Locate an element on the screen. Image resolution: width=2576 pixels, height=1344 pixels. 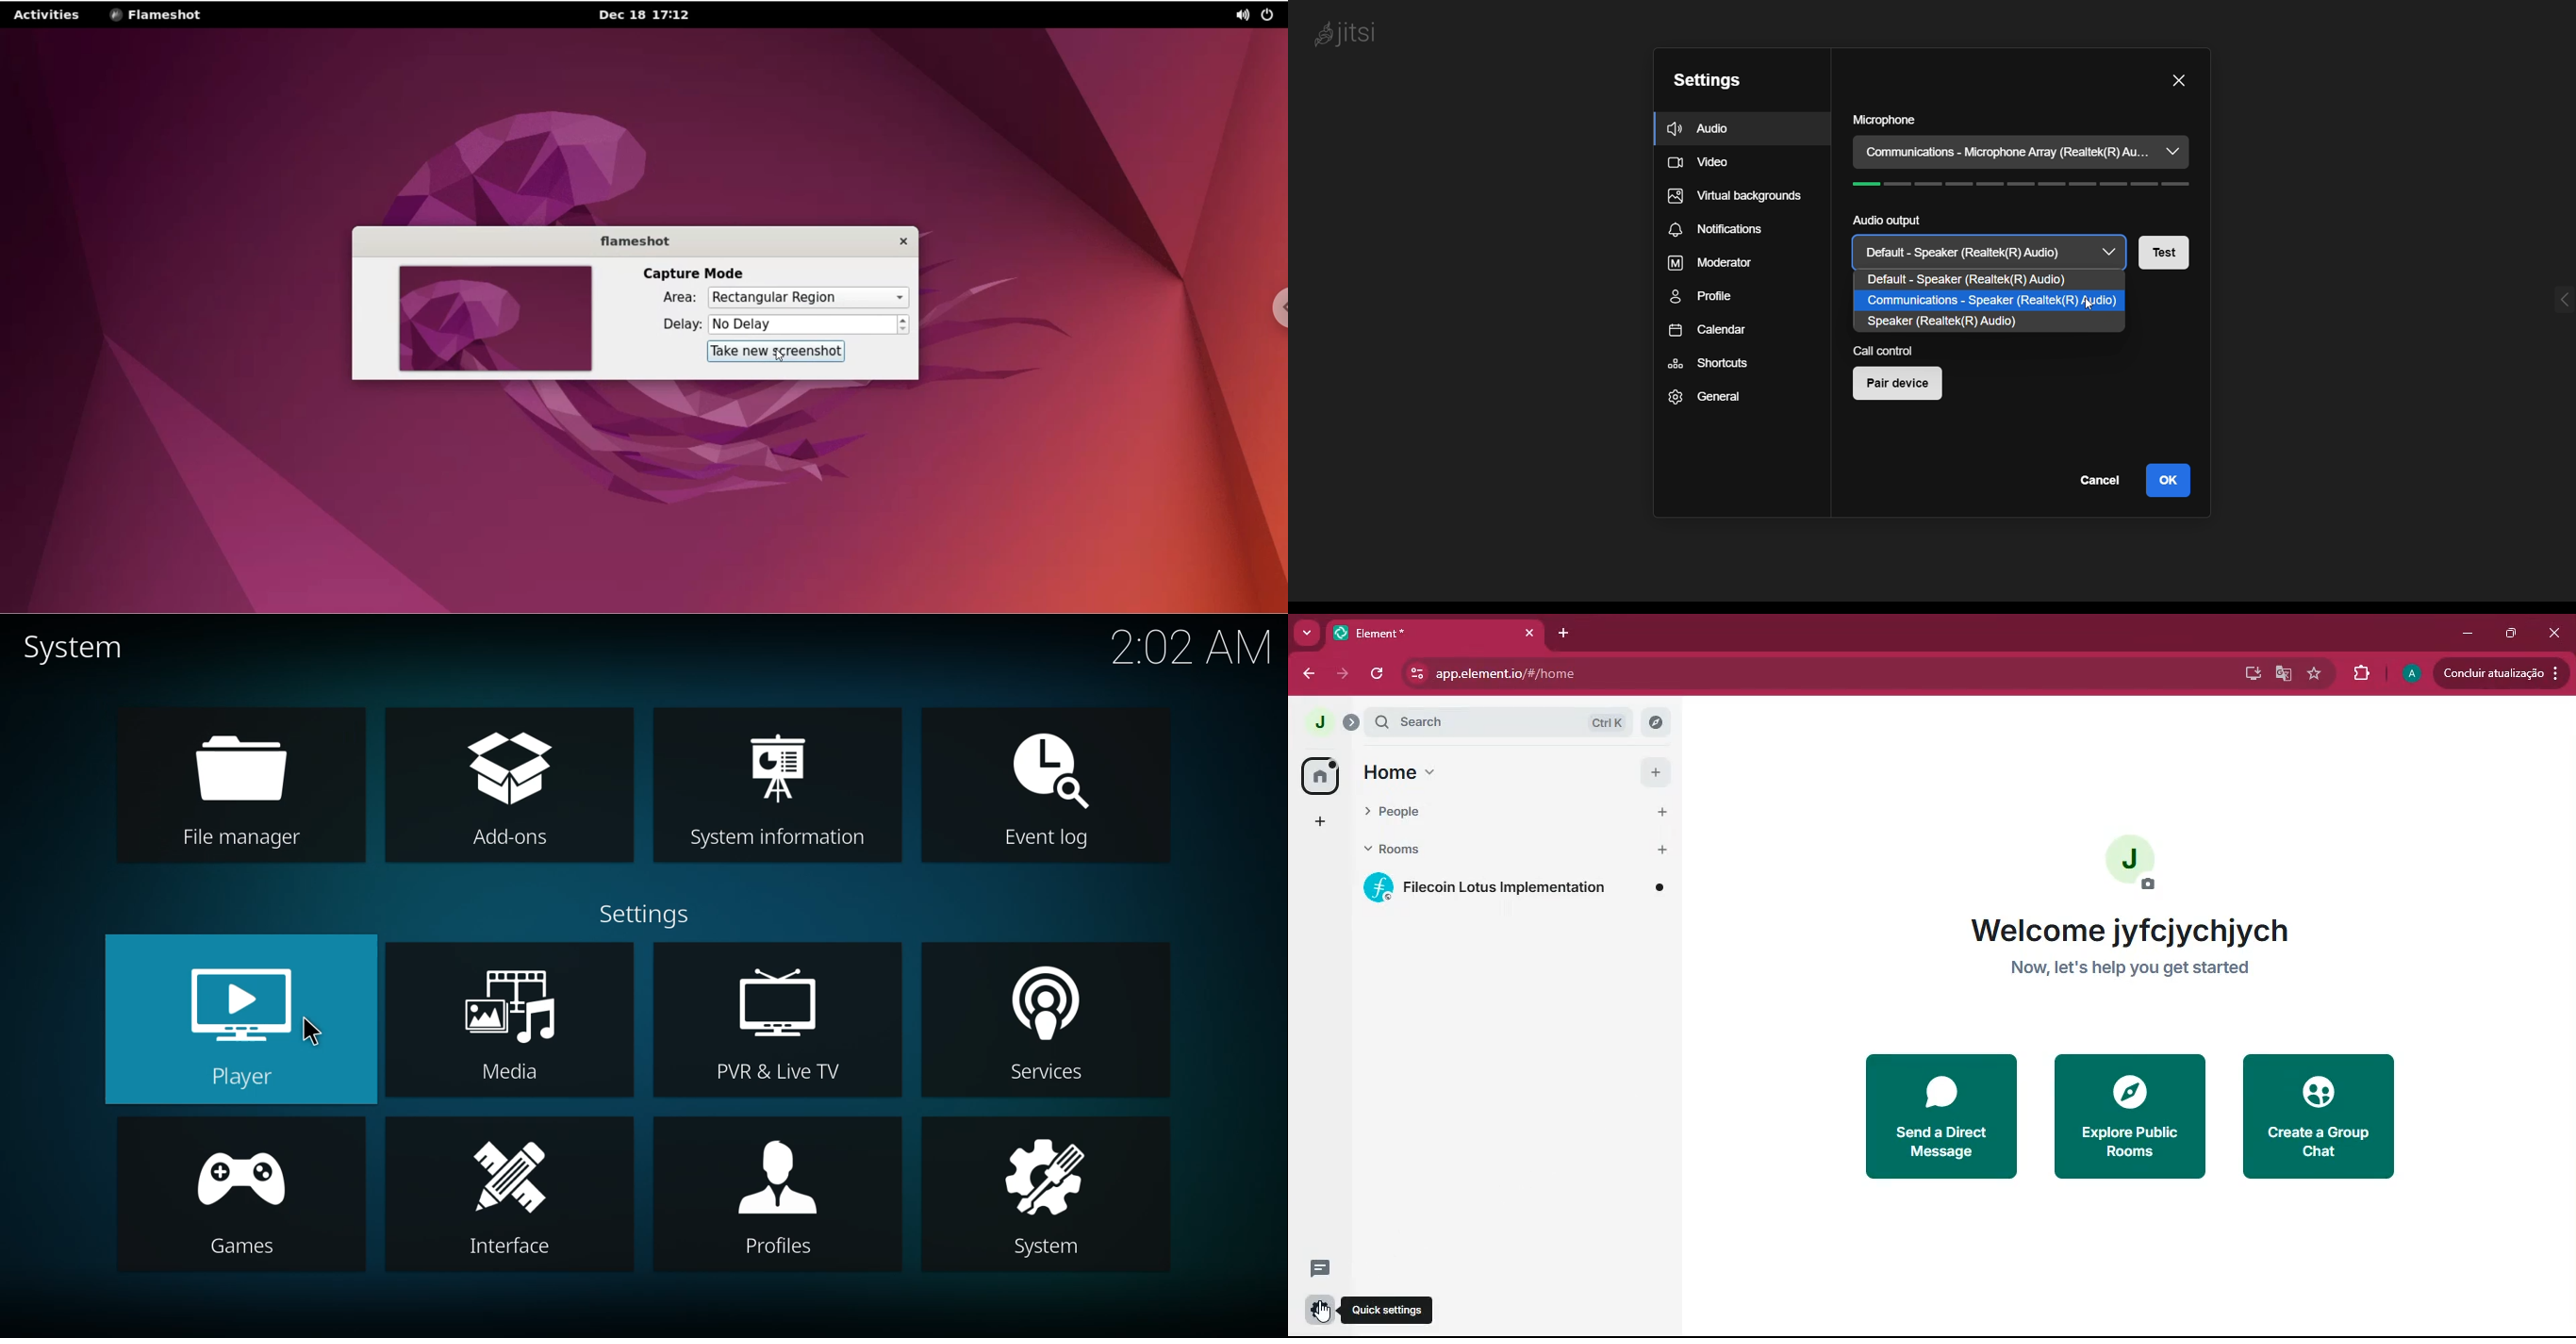
video is located at coordinates (1703, 165).